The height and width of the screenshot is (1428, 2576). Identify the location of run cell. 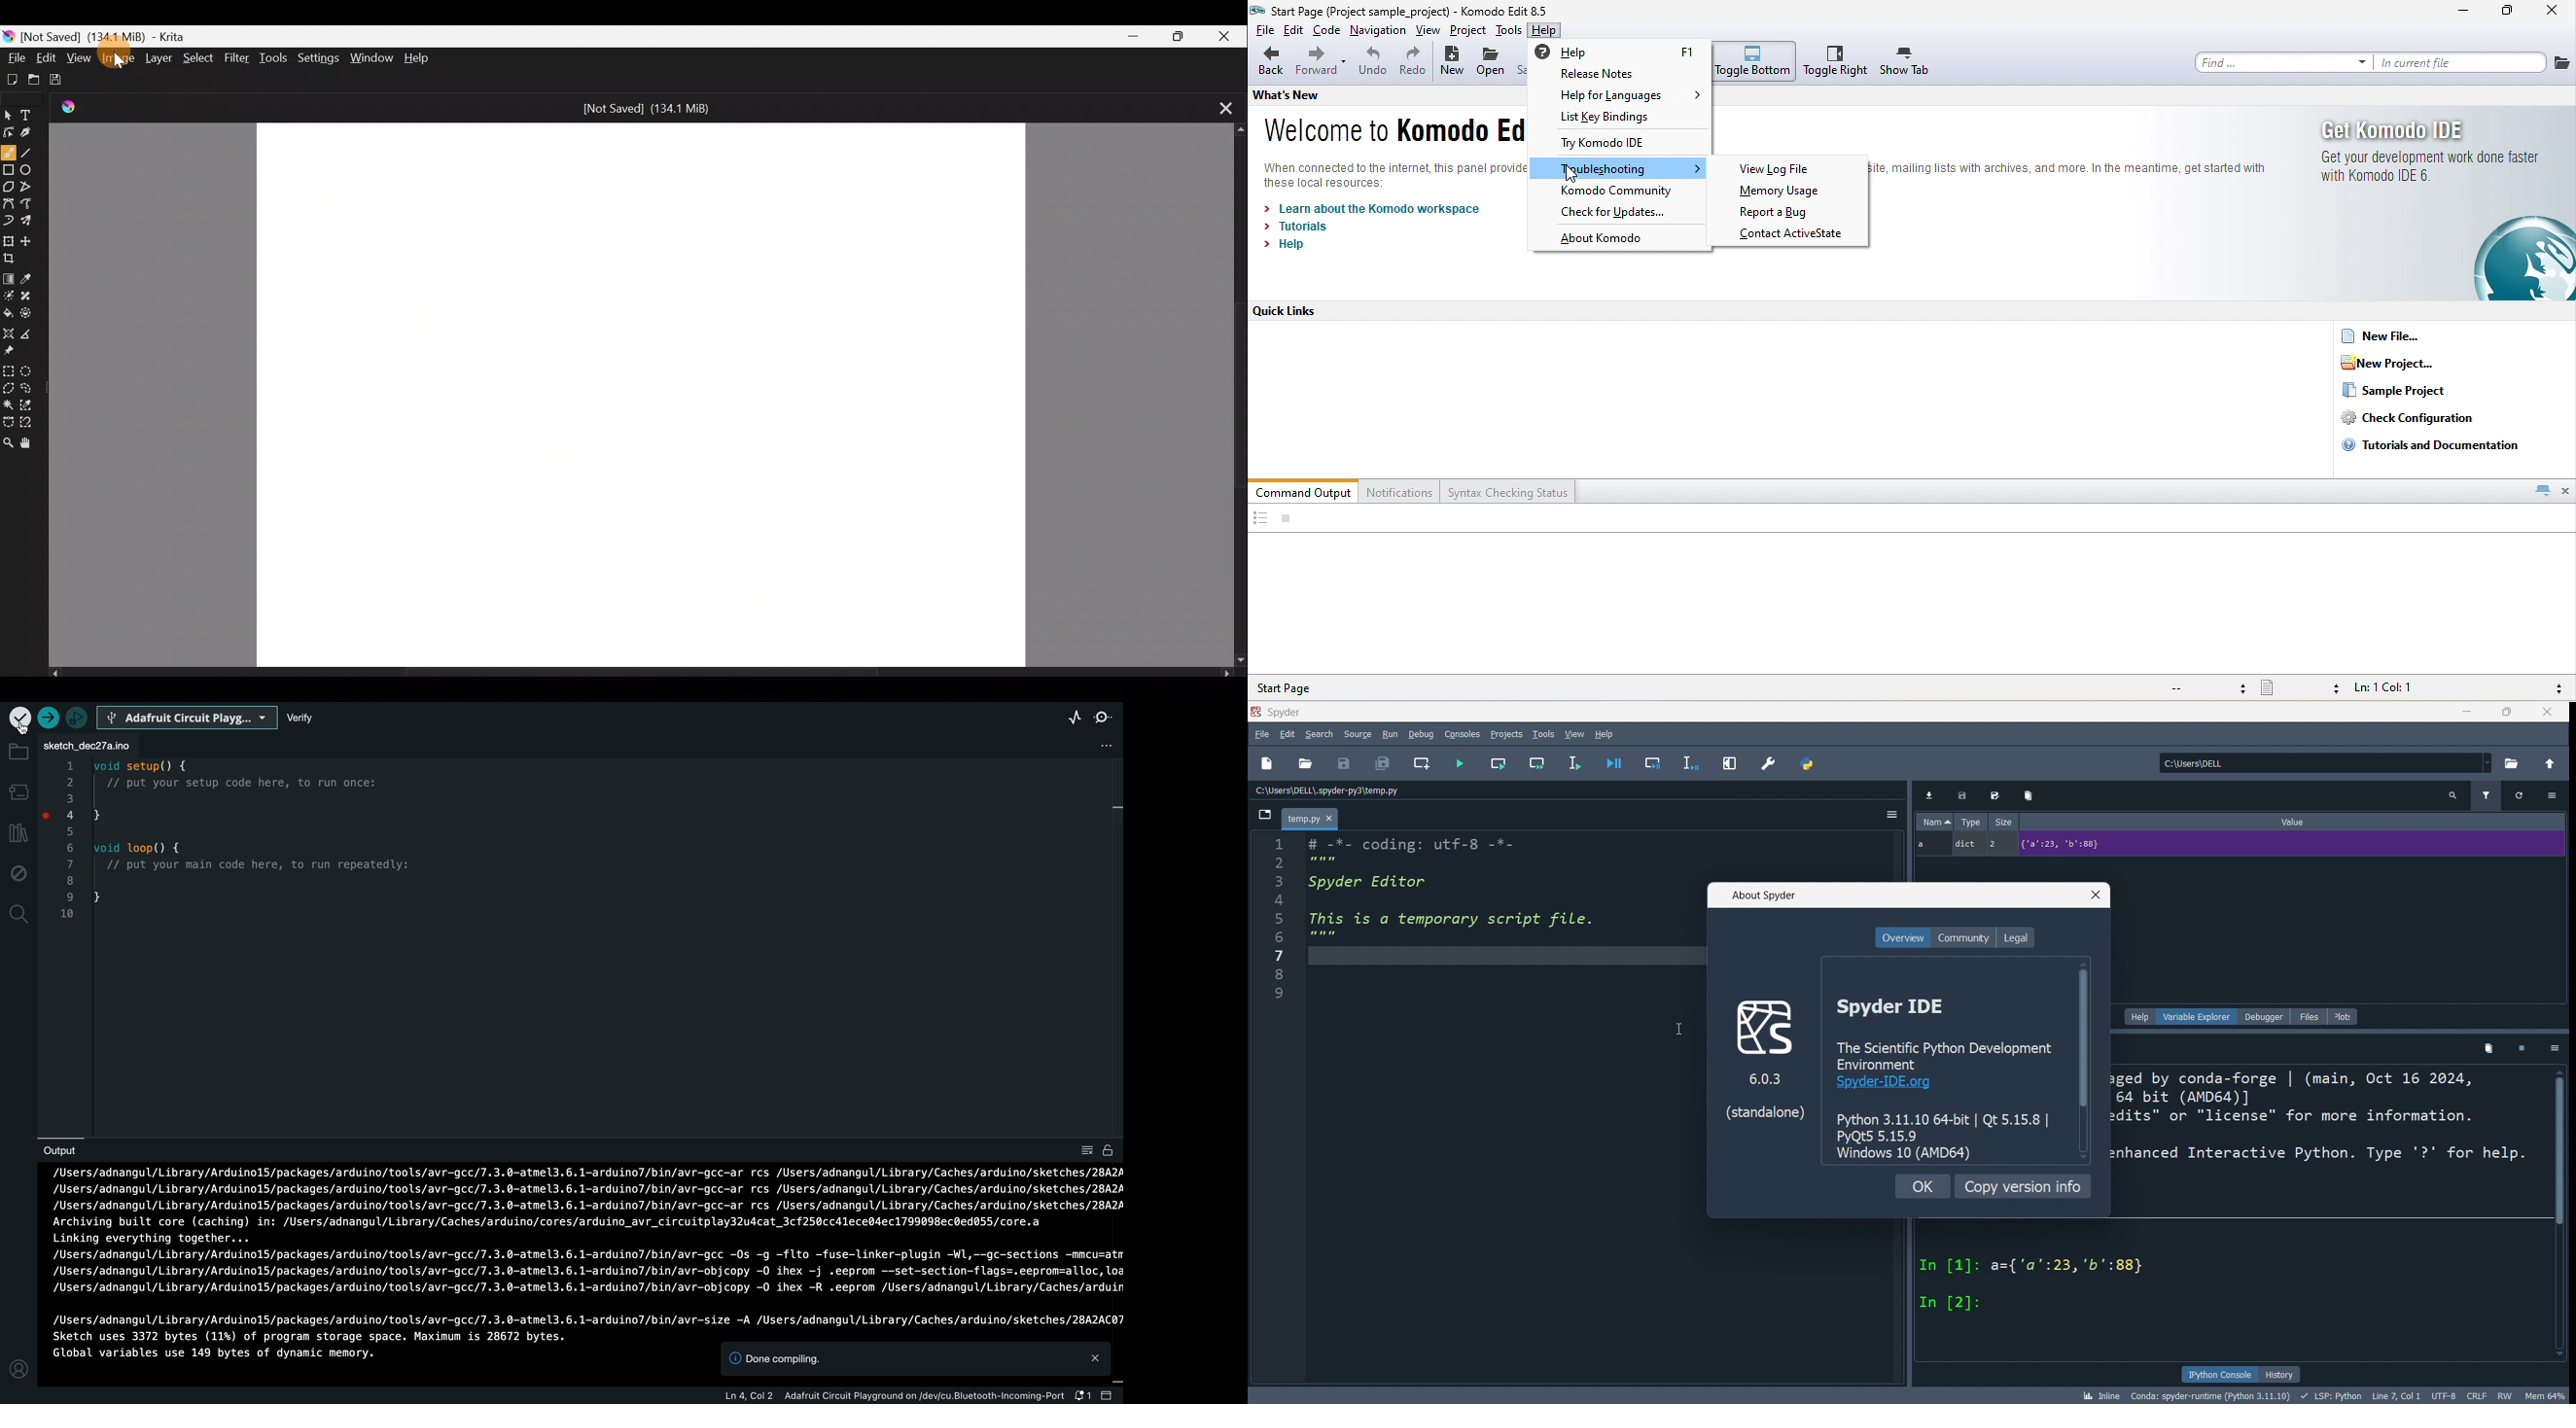
(1535, 764).